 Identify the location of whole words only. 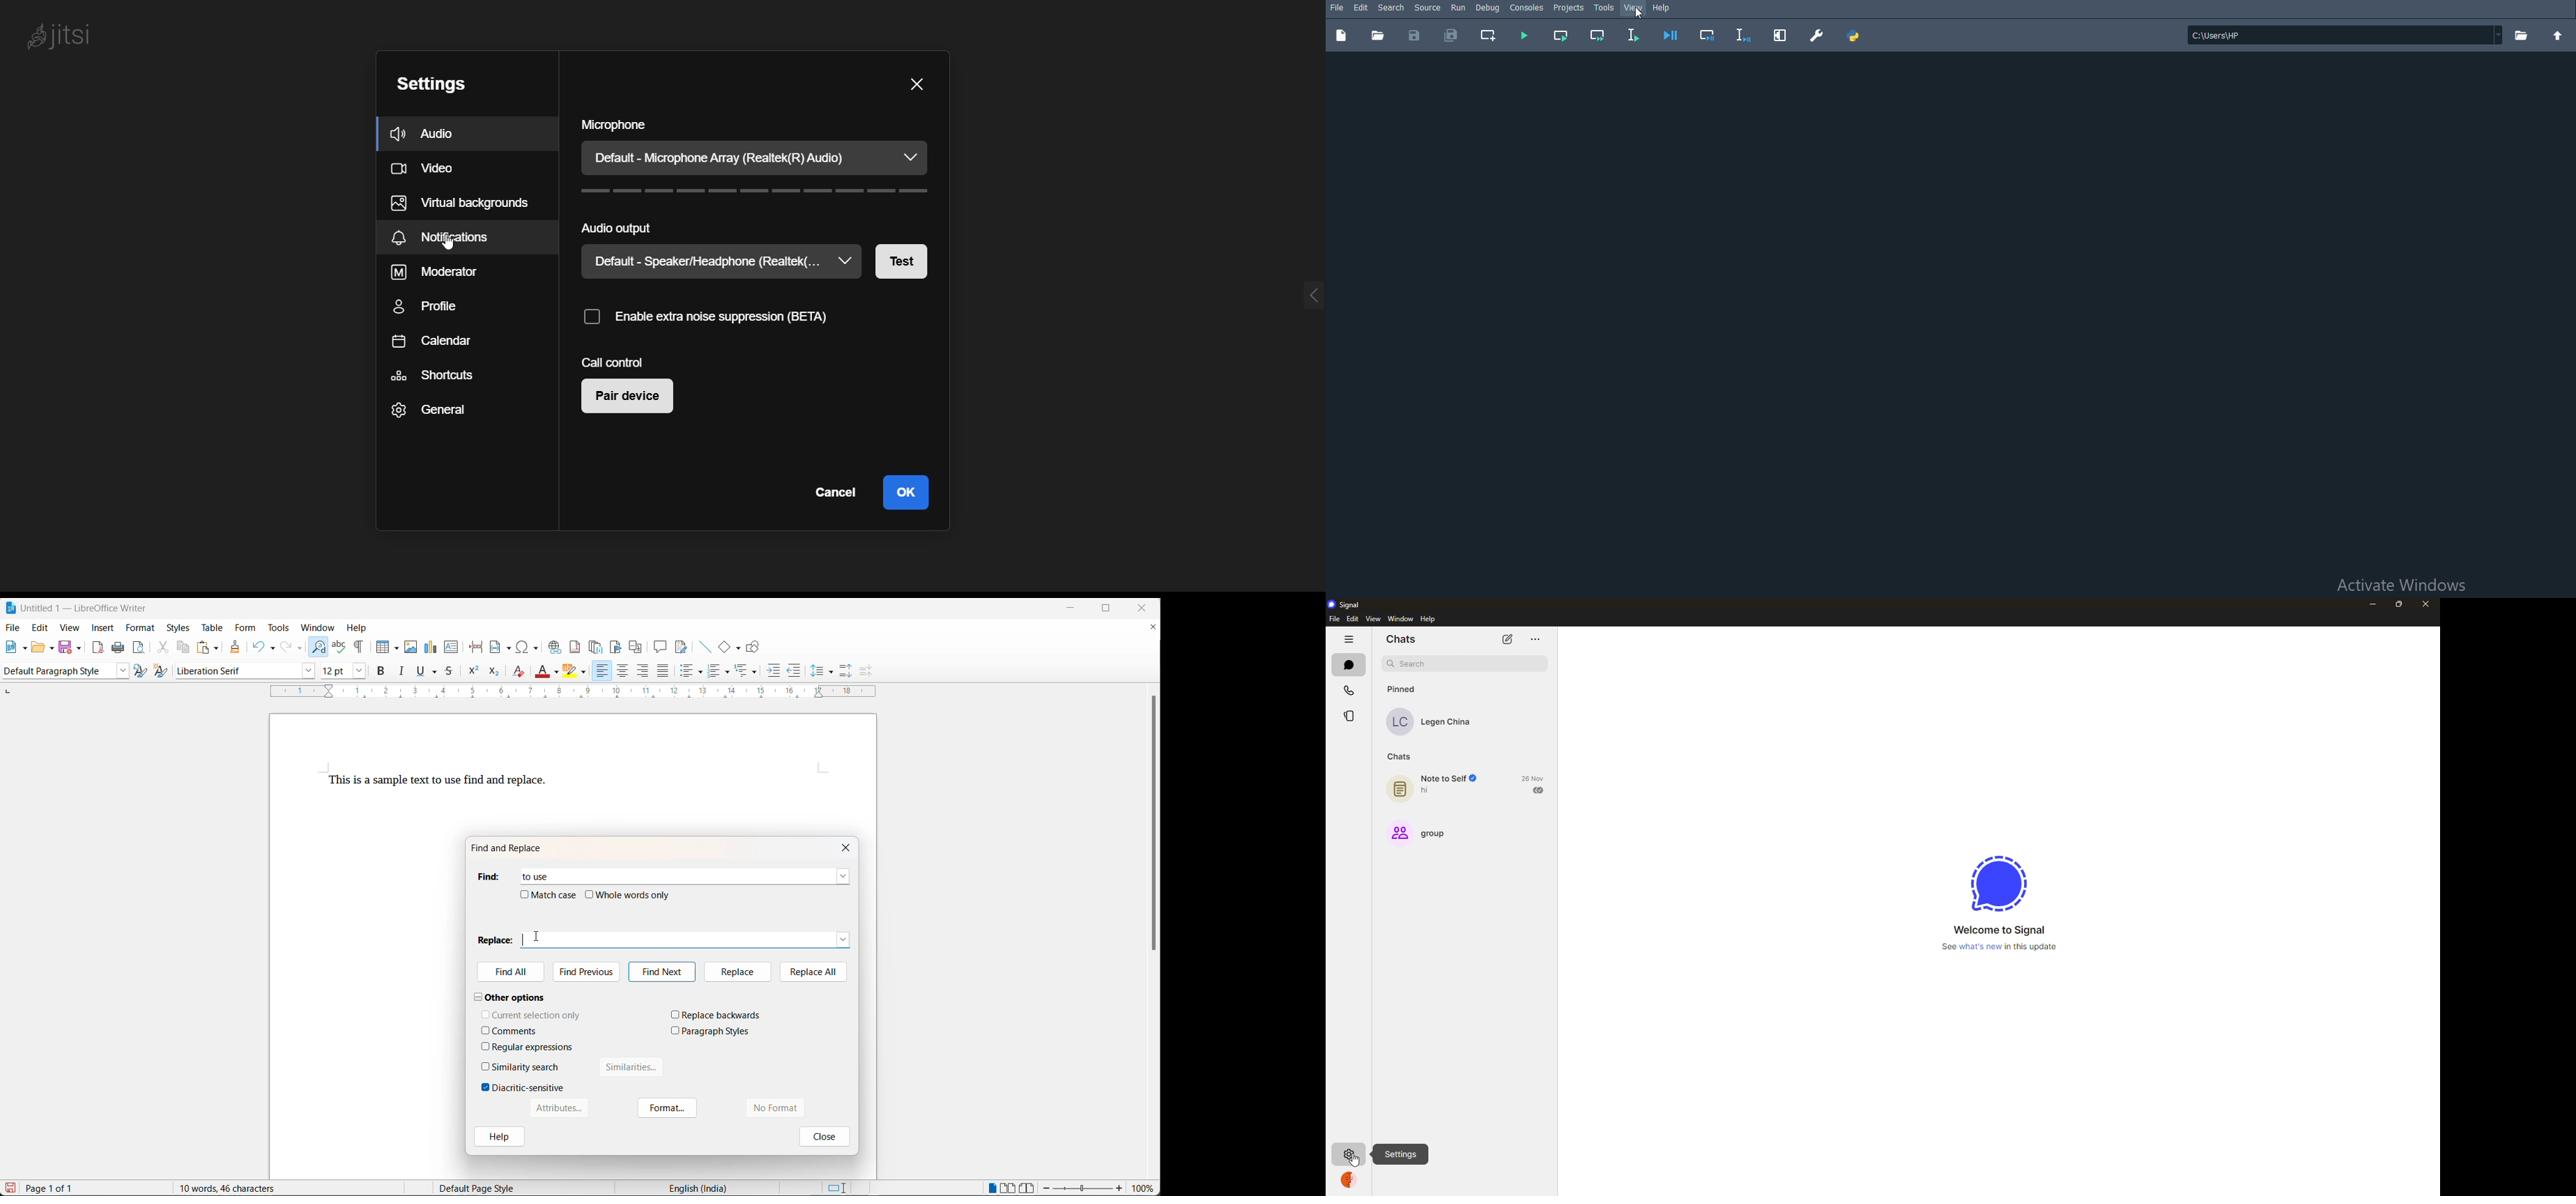
(634, 895).